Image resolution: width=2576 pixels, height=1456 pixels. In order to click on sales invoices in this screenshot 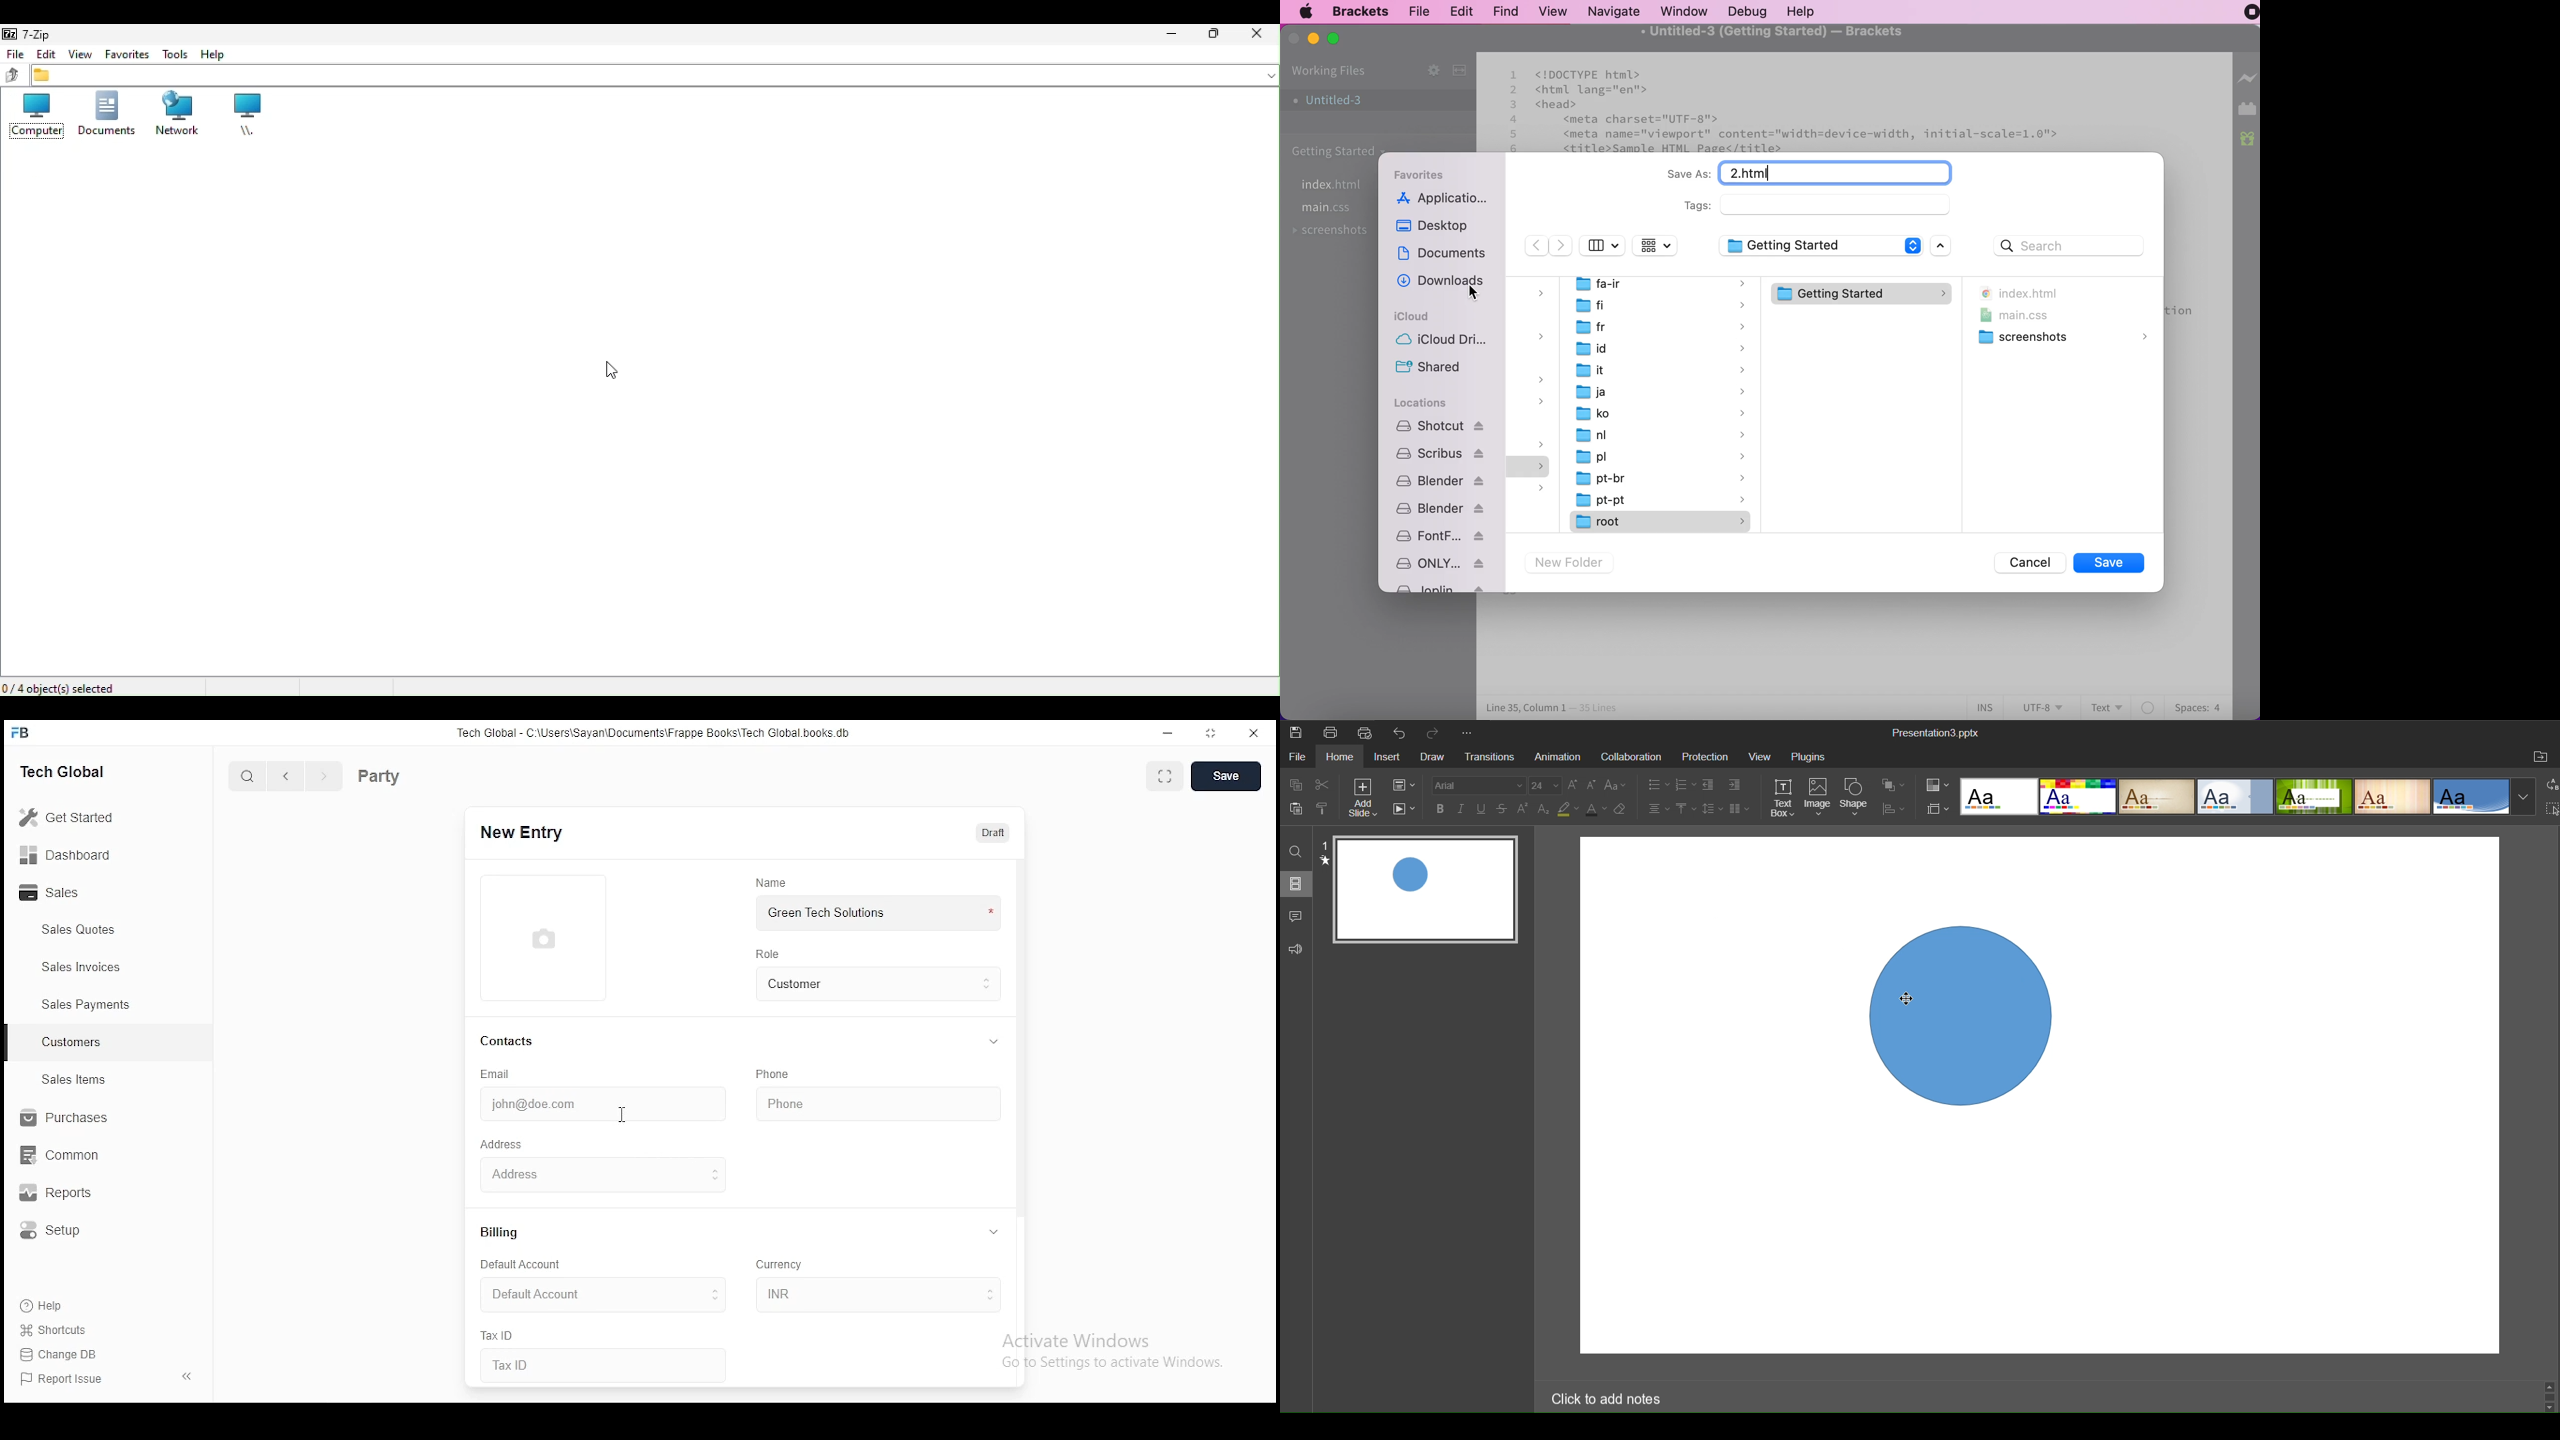, I will do `click(80, 967)`.